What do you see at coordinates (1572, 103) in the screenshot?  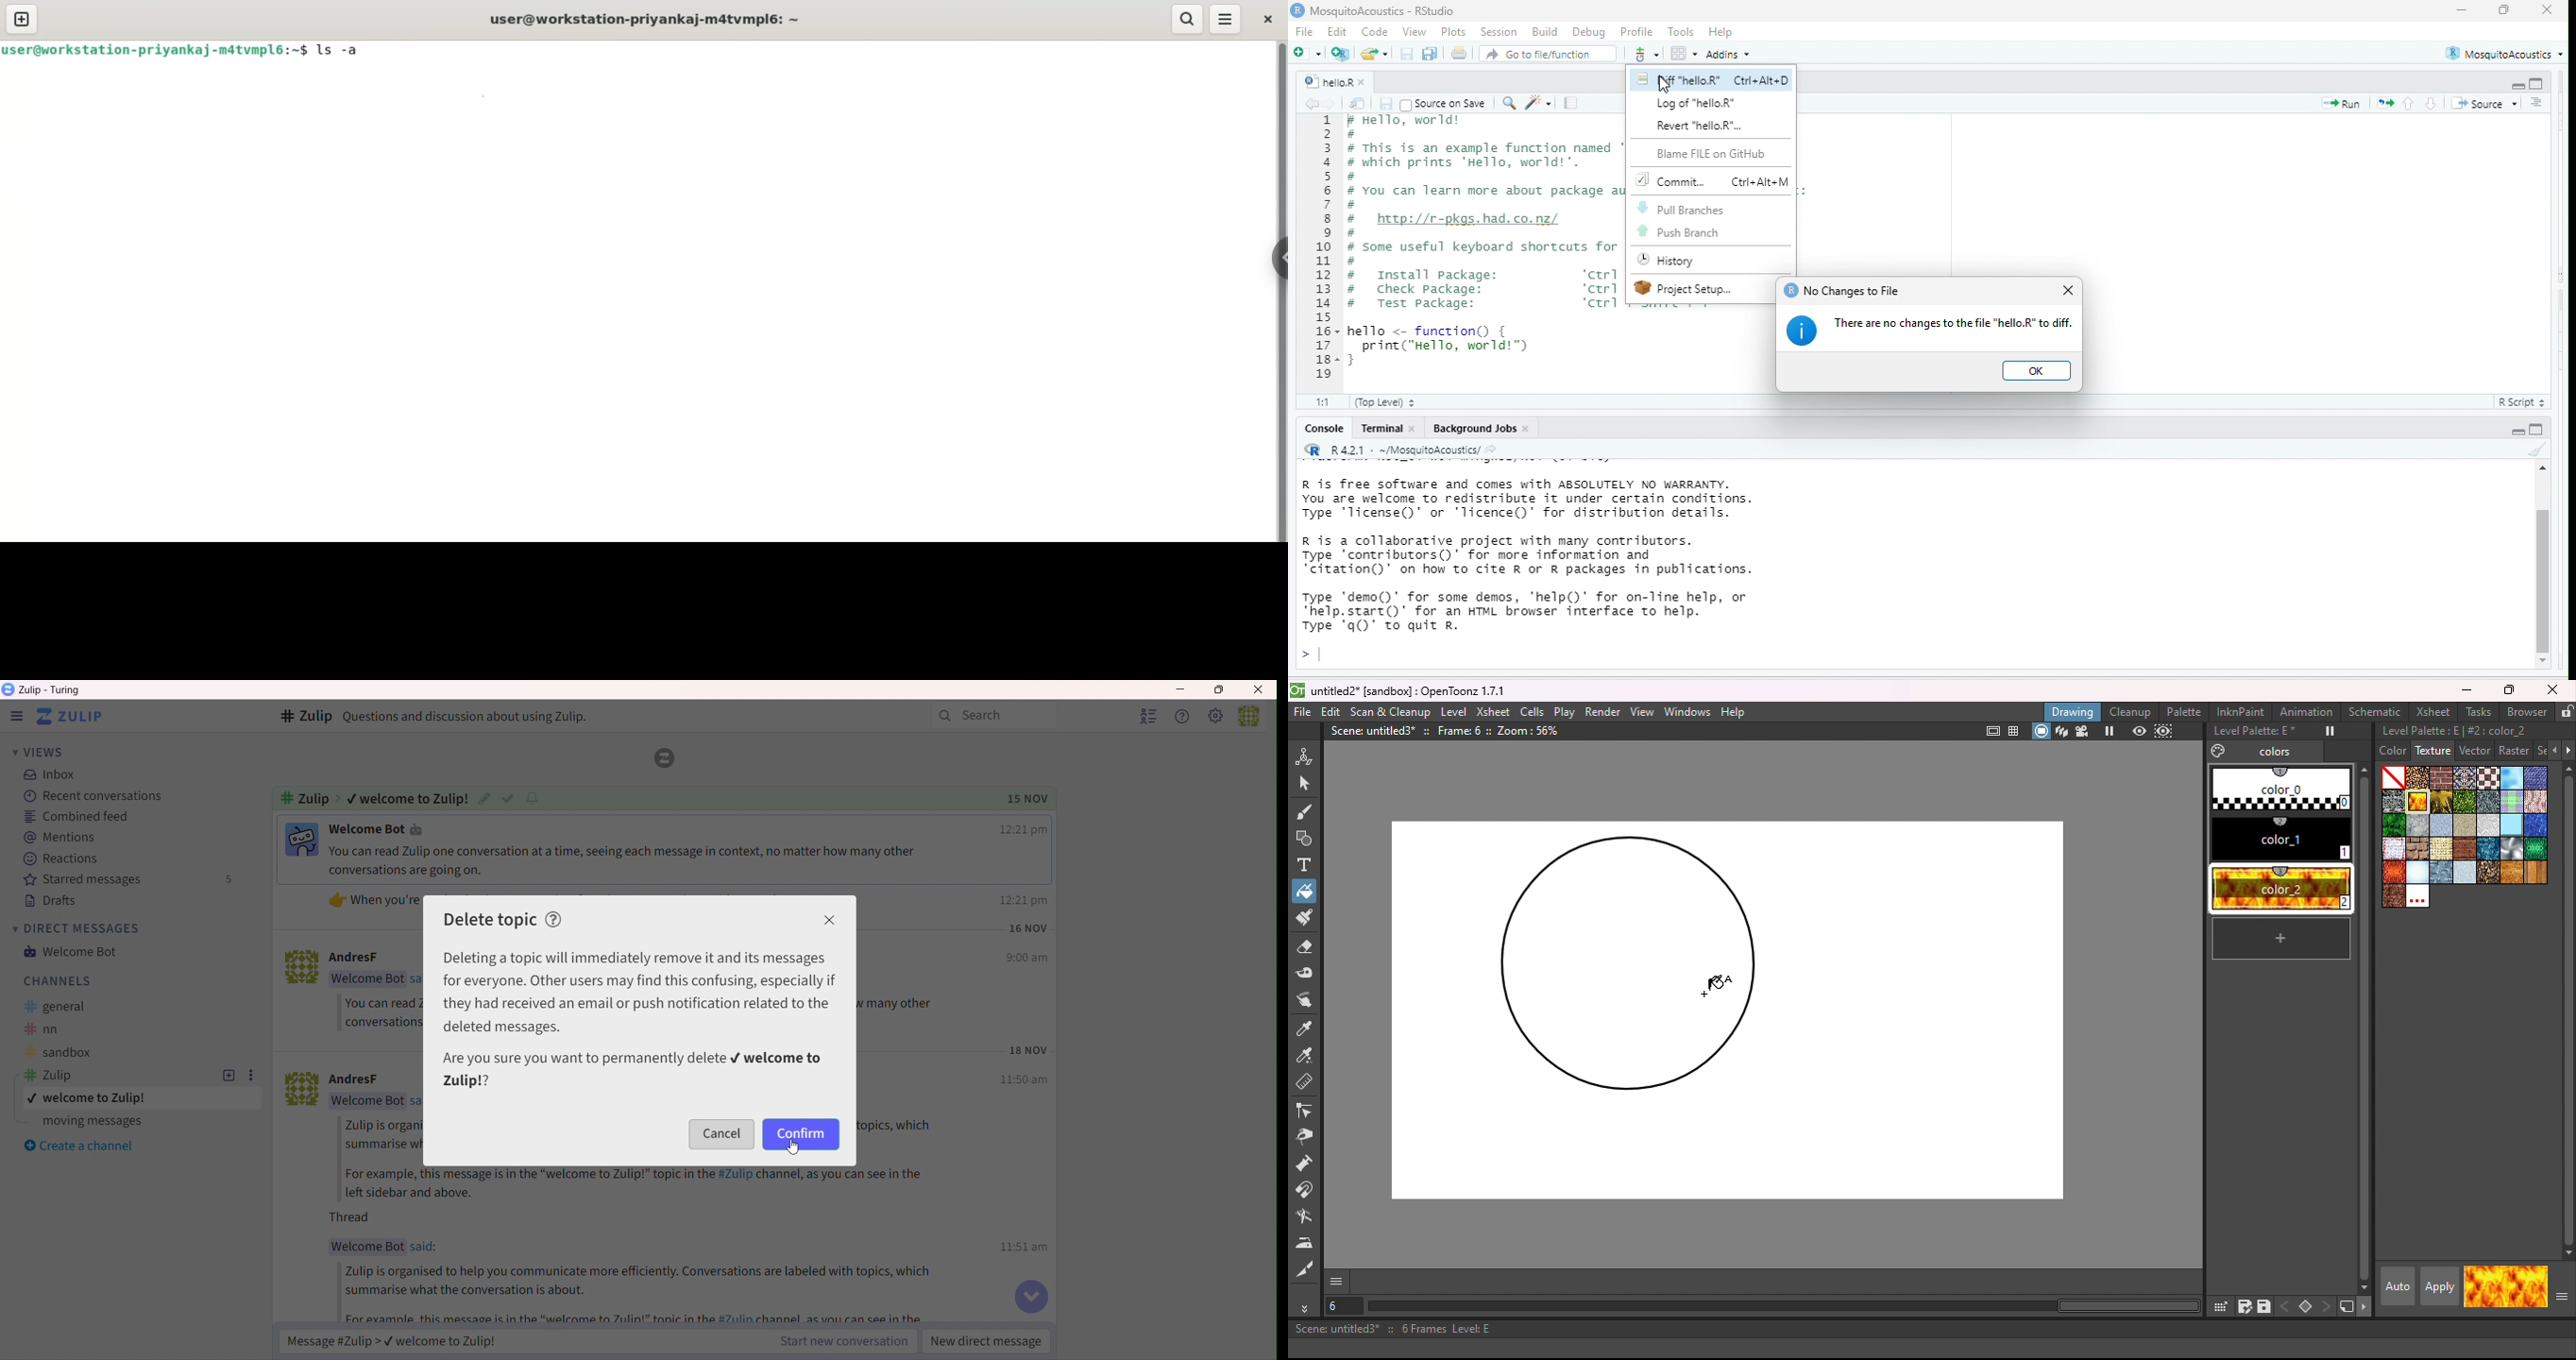 I see `compile report` at bounding box center [1572, 103].